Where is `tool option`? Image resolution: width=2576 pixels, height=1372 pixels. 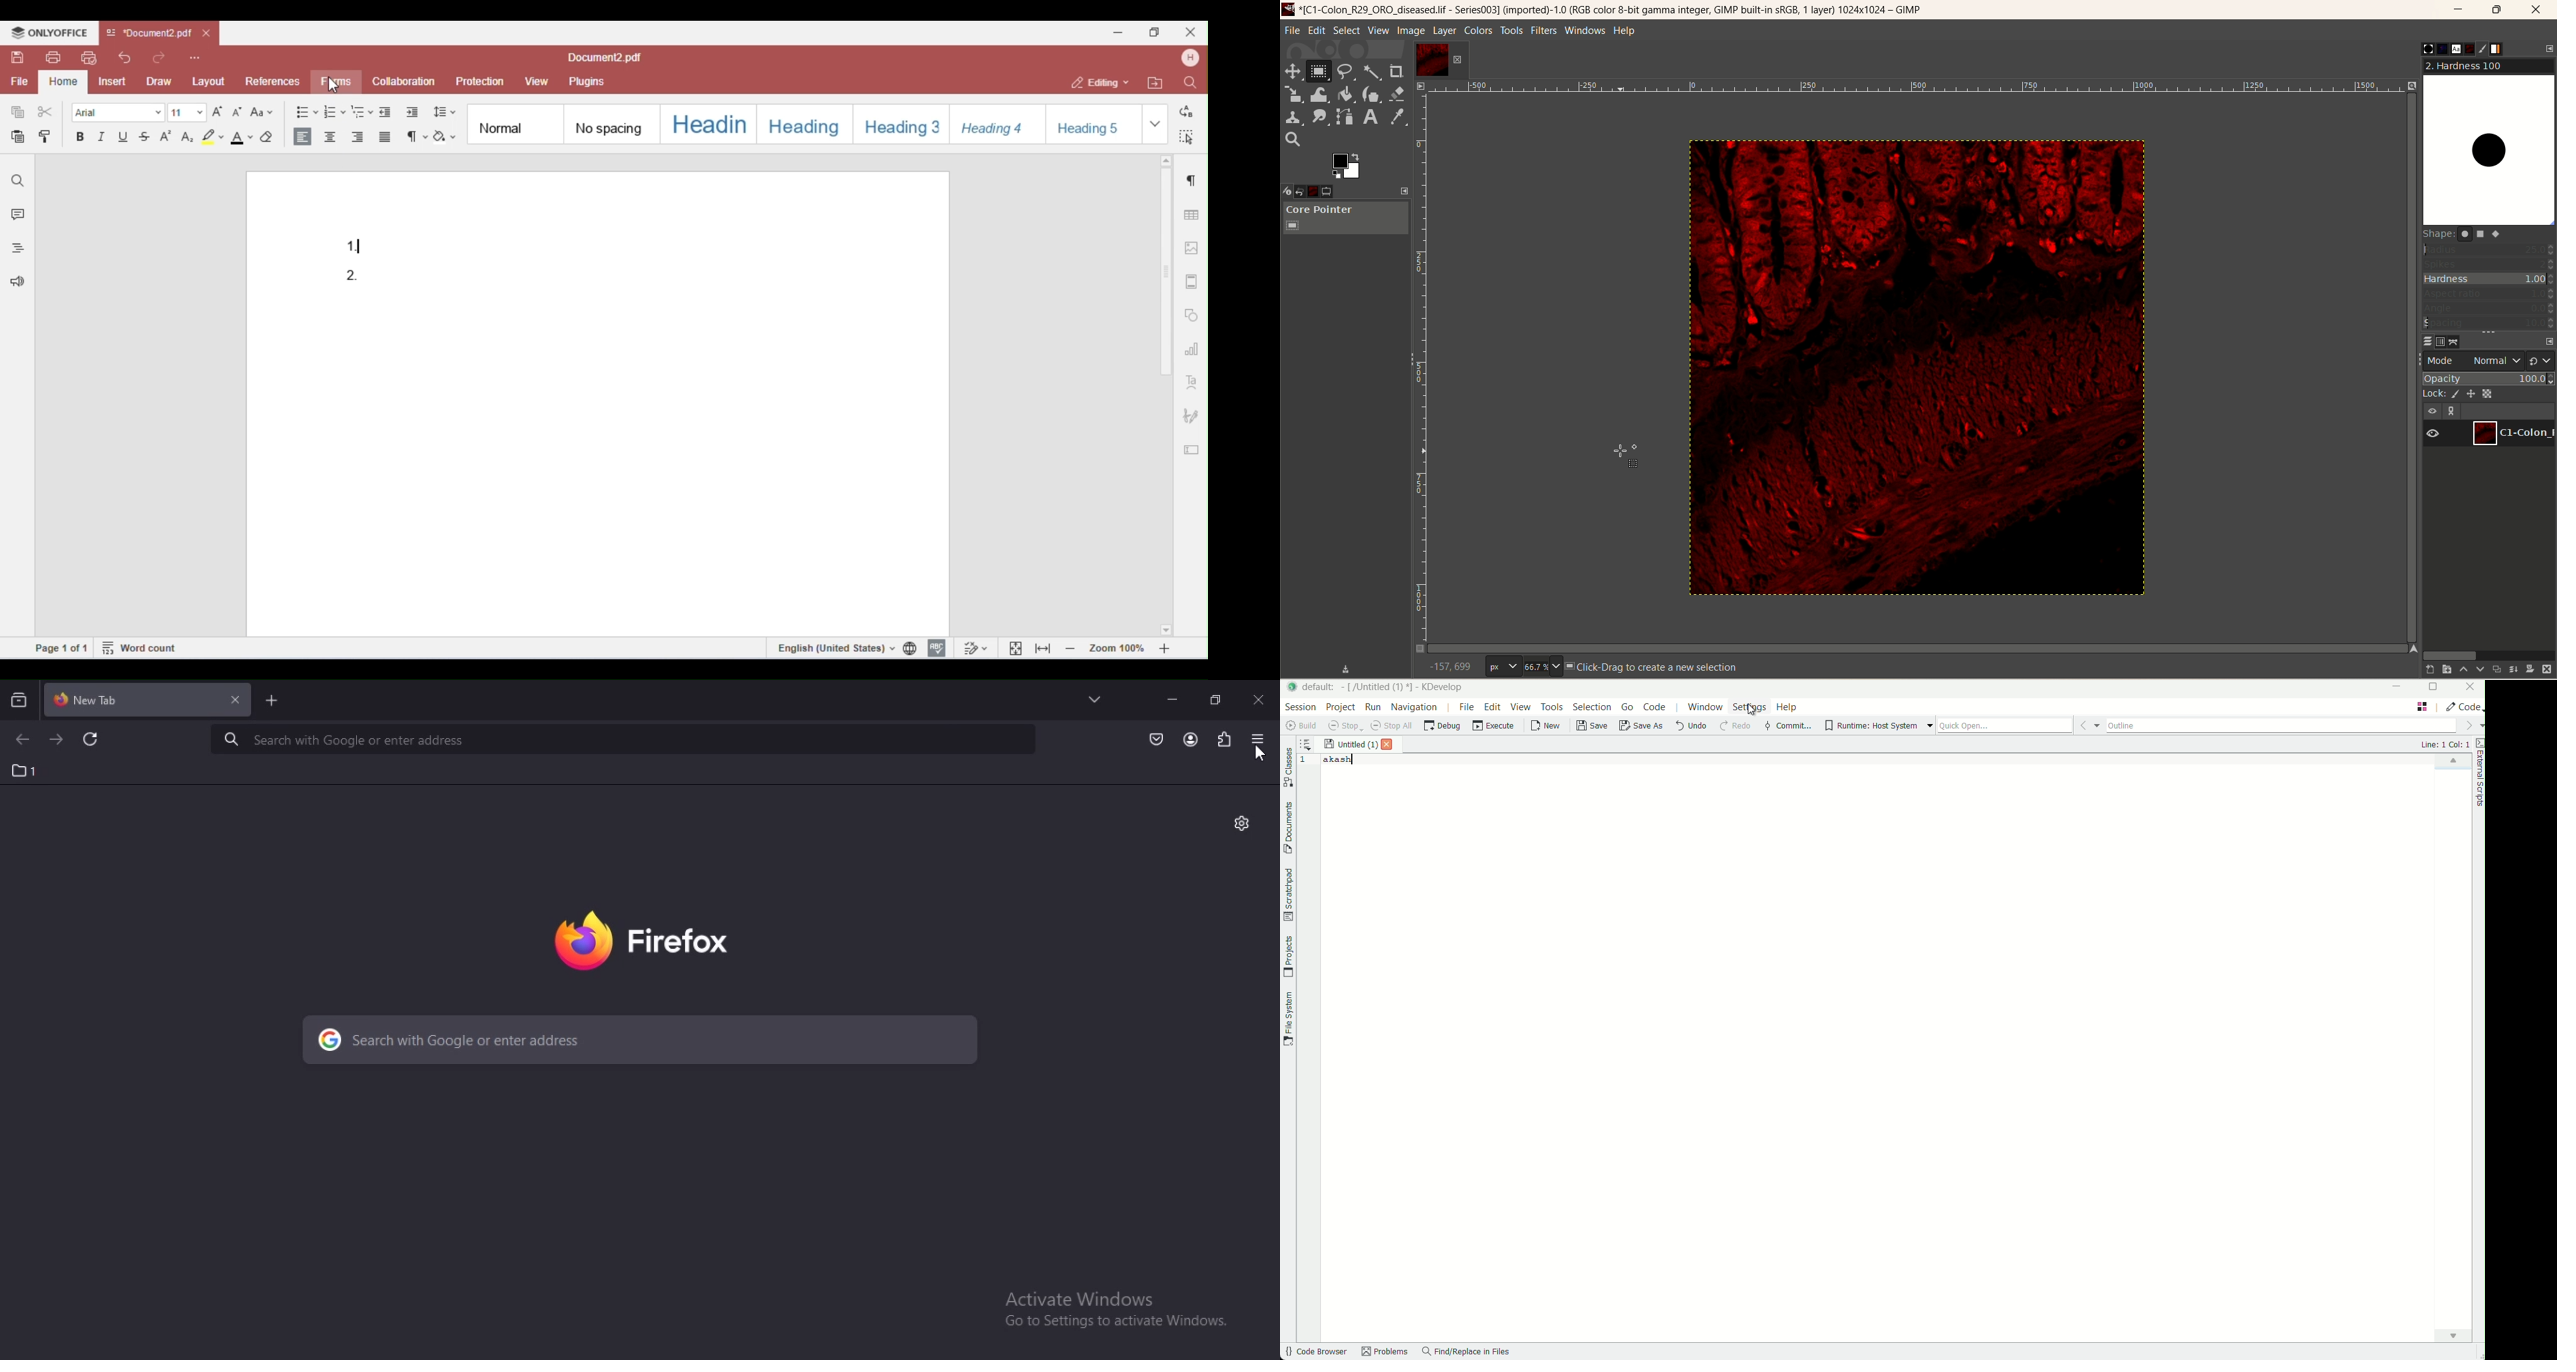
tool option is located at coordinates (1339, 192).